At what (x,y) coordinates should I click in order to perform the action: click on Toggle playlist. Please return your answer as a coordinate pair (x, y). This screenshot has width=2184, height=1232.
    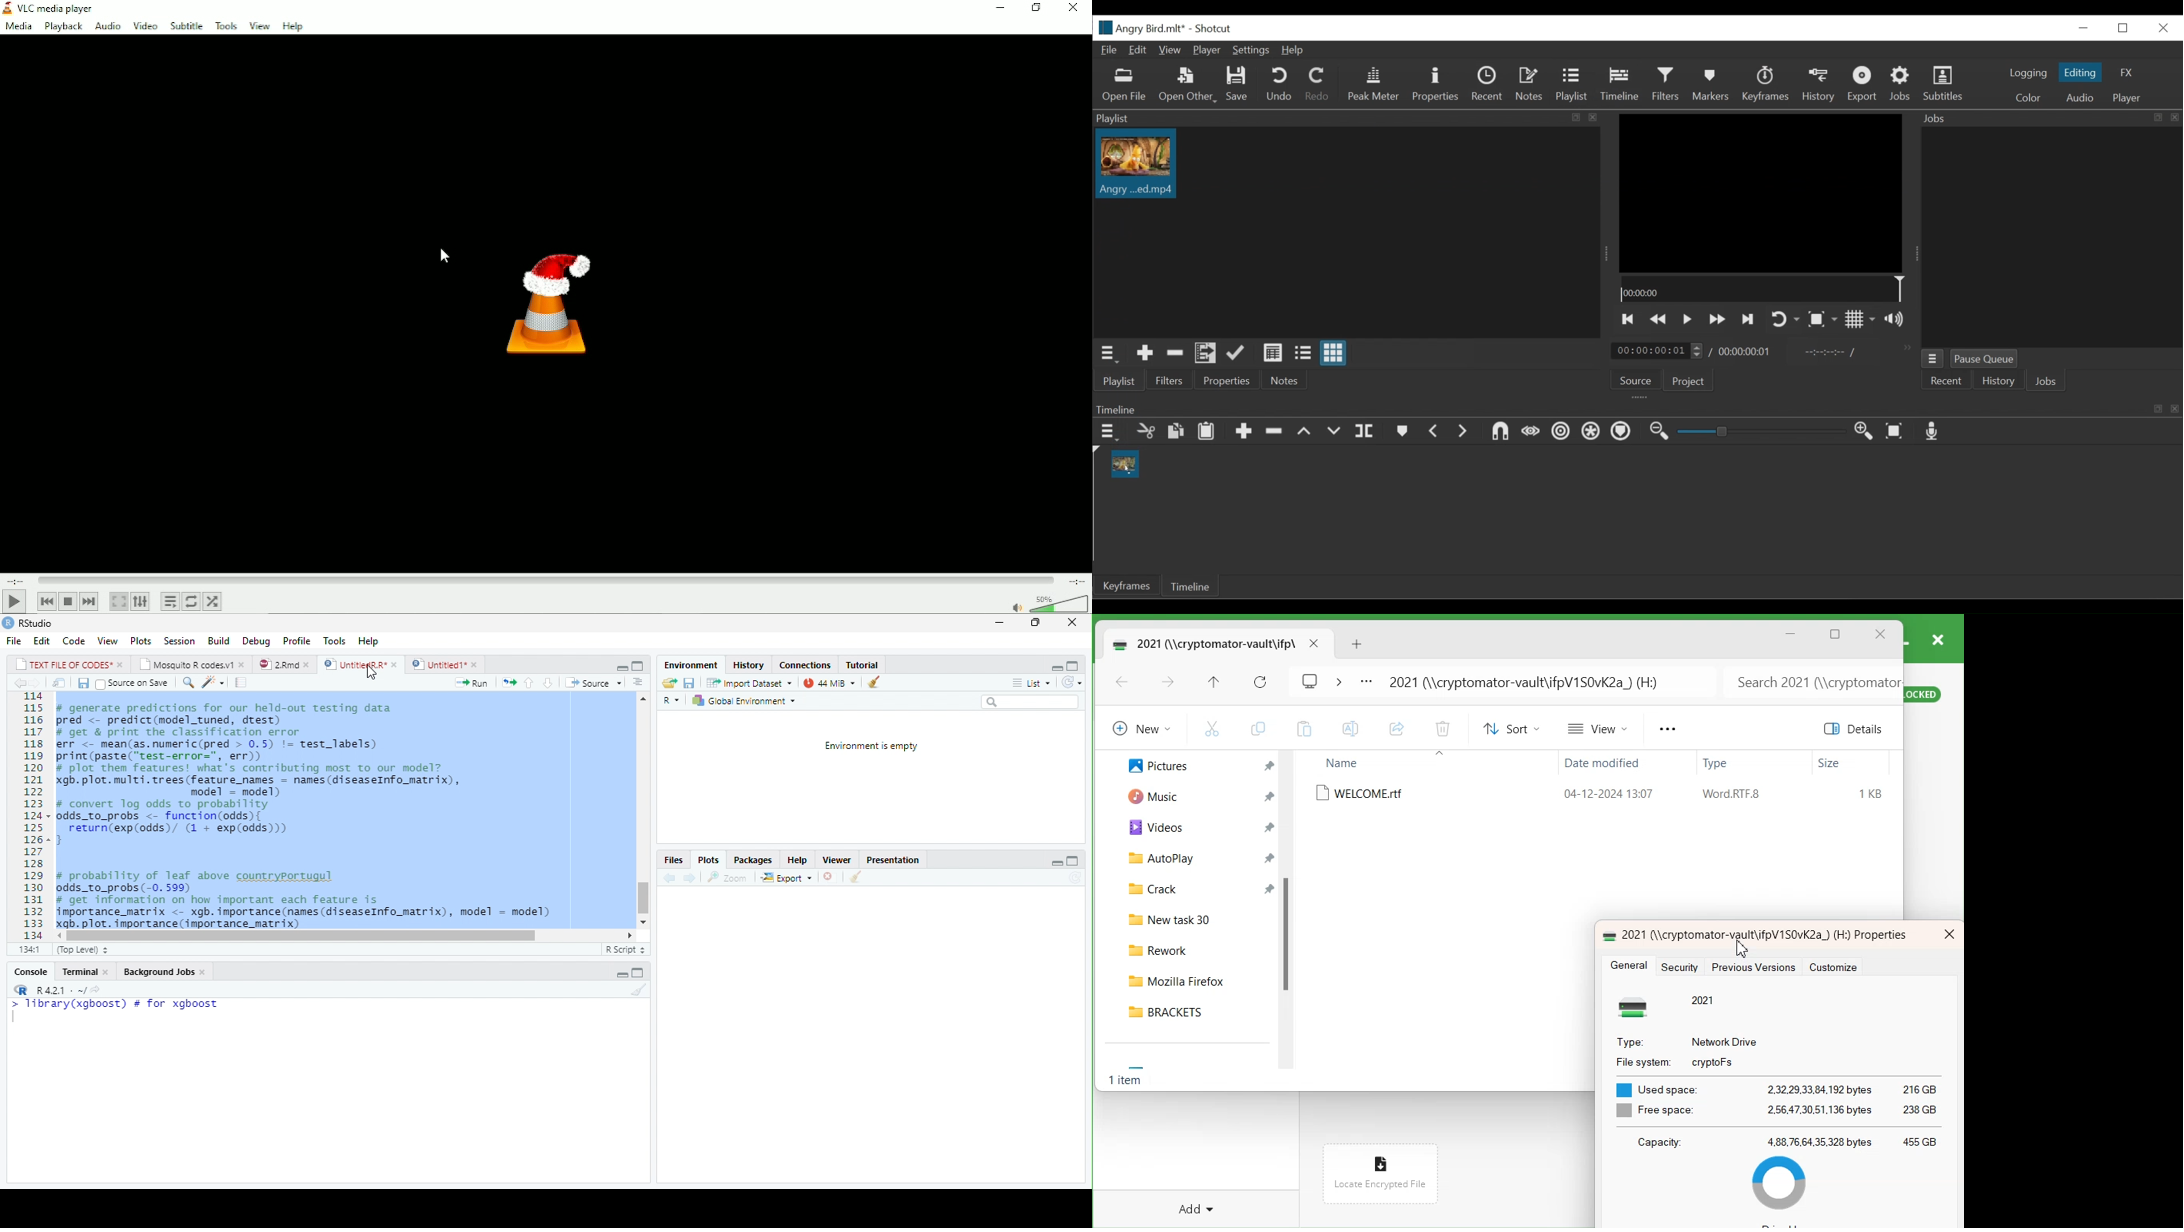
    Looking at the image, I should click on (169, 601).